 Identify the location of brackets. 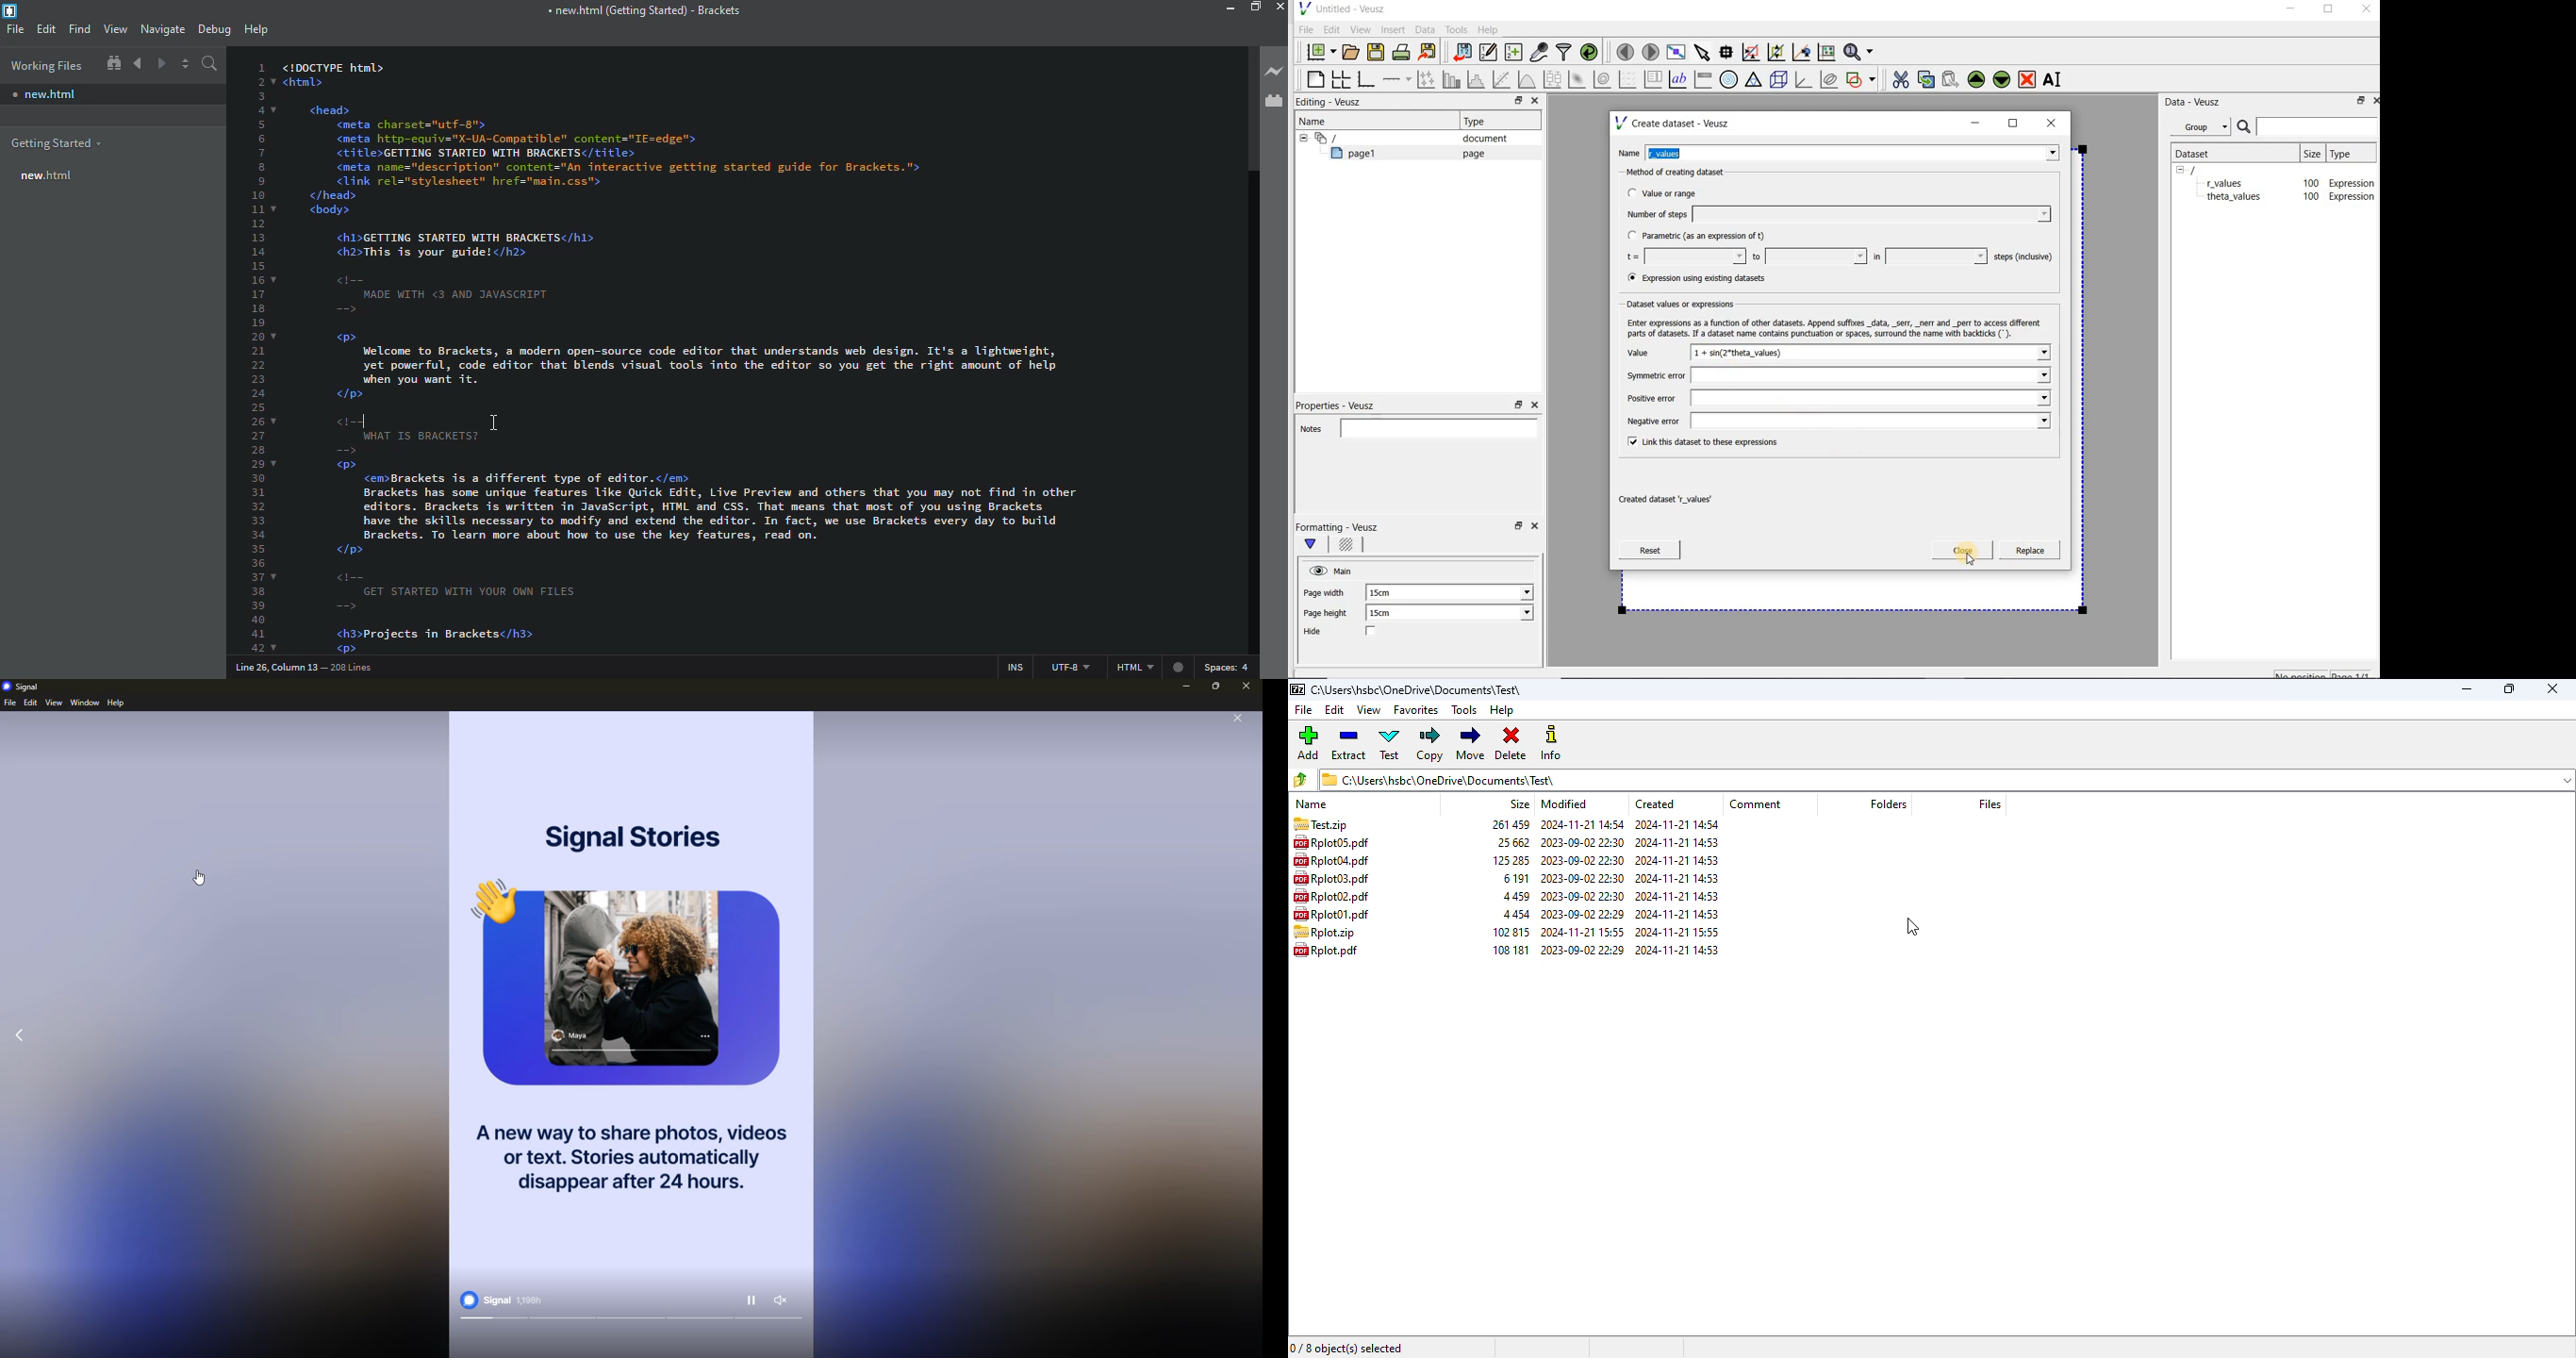
(642, 12).